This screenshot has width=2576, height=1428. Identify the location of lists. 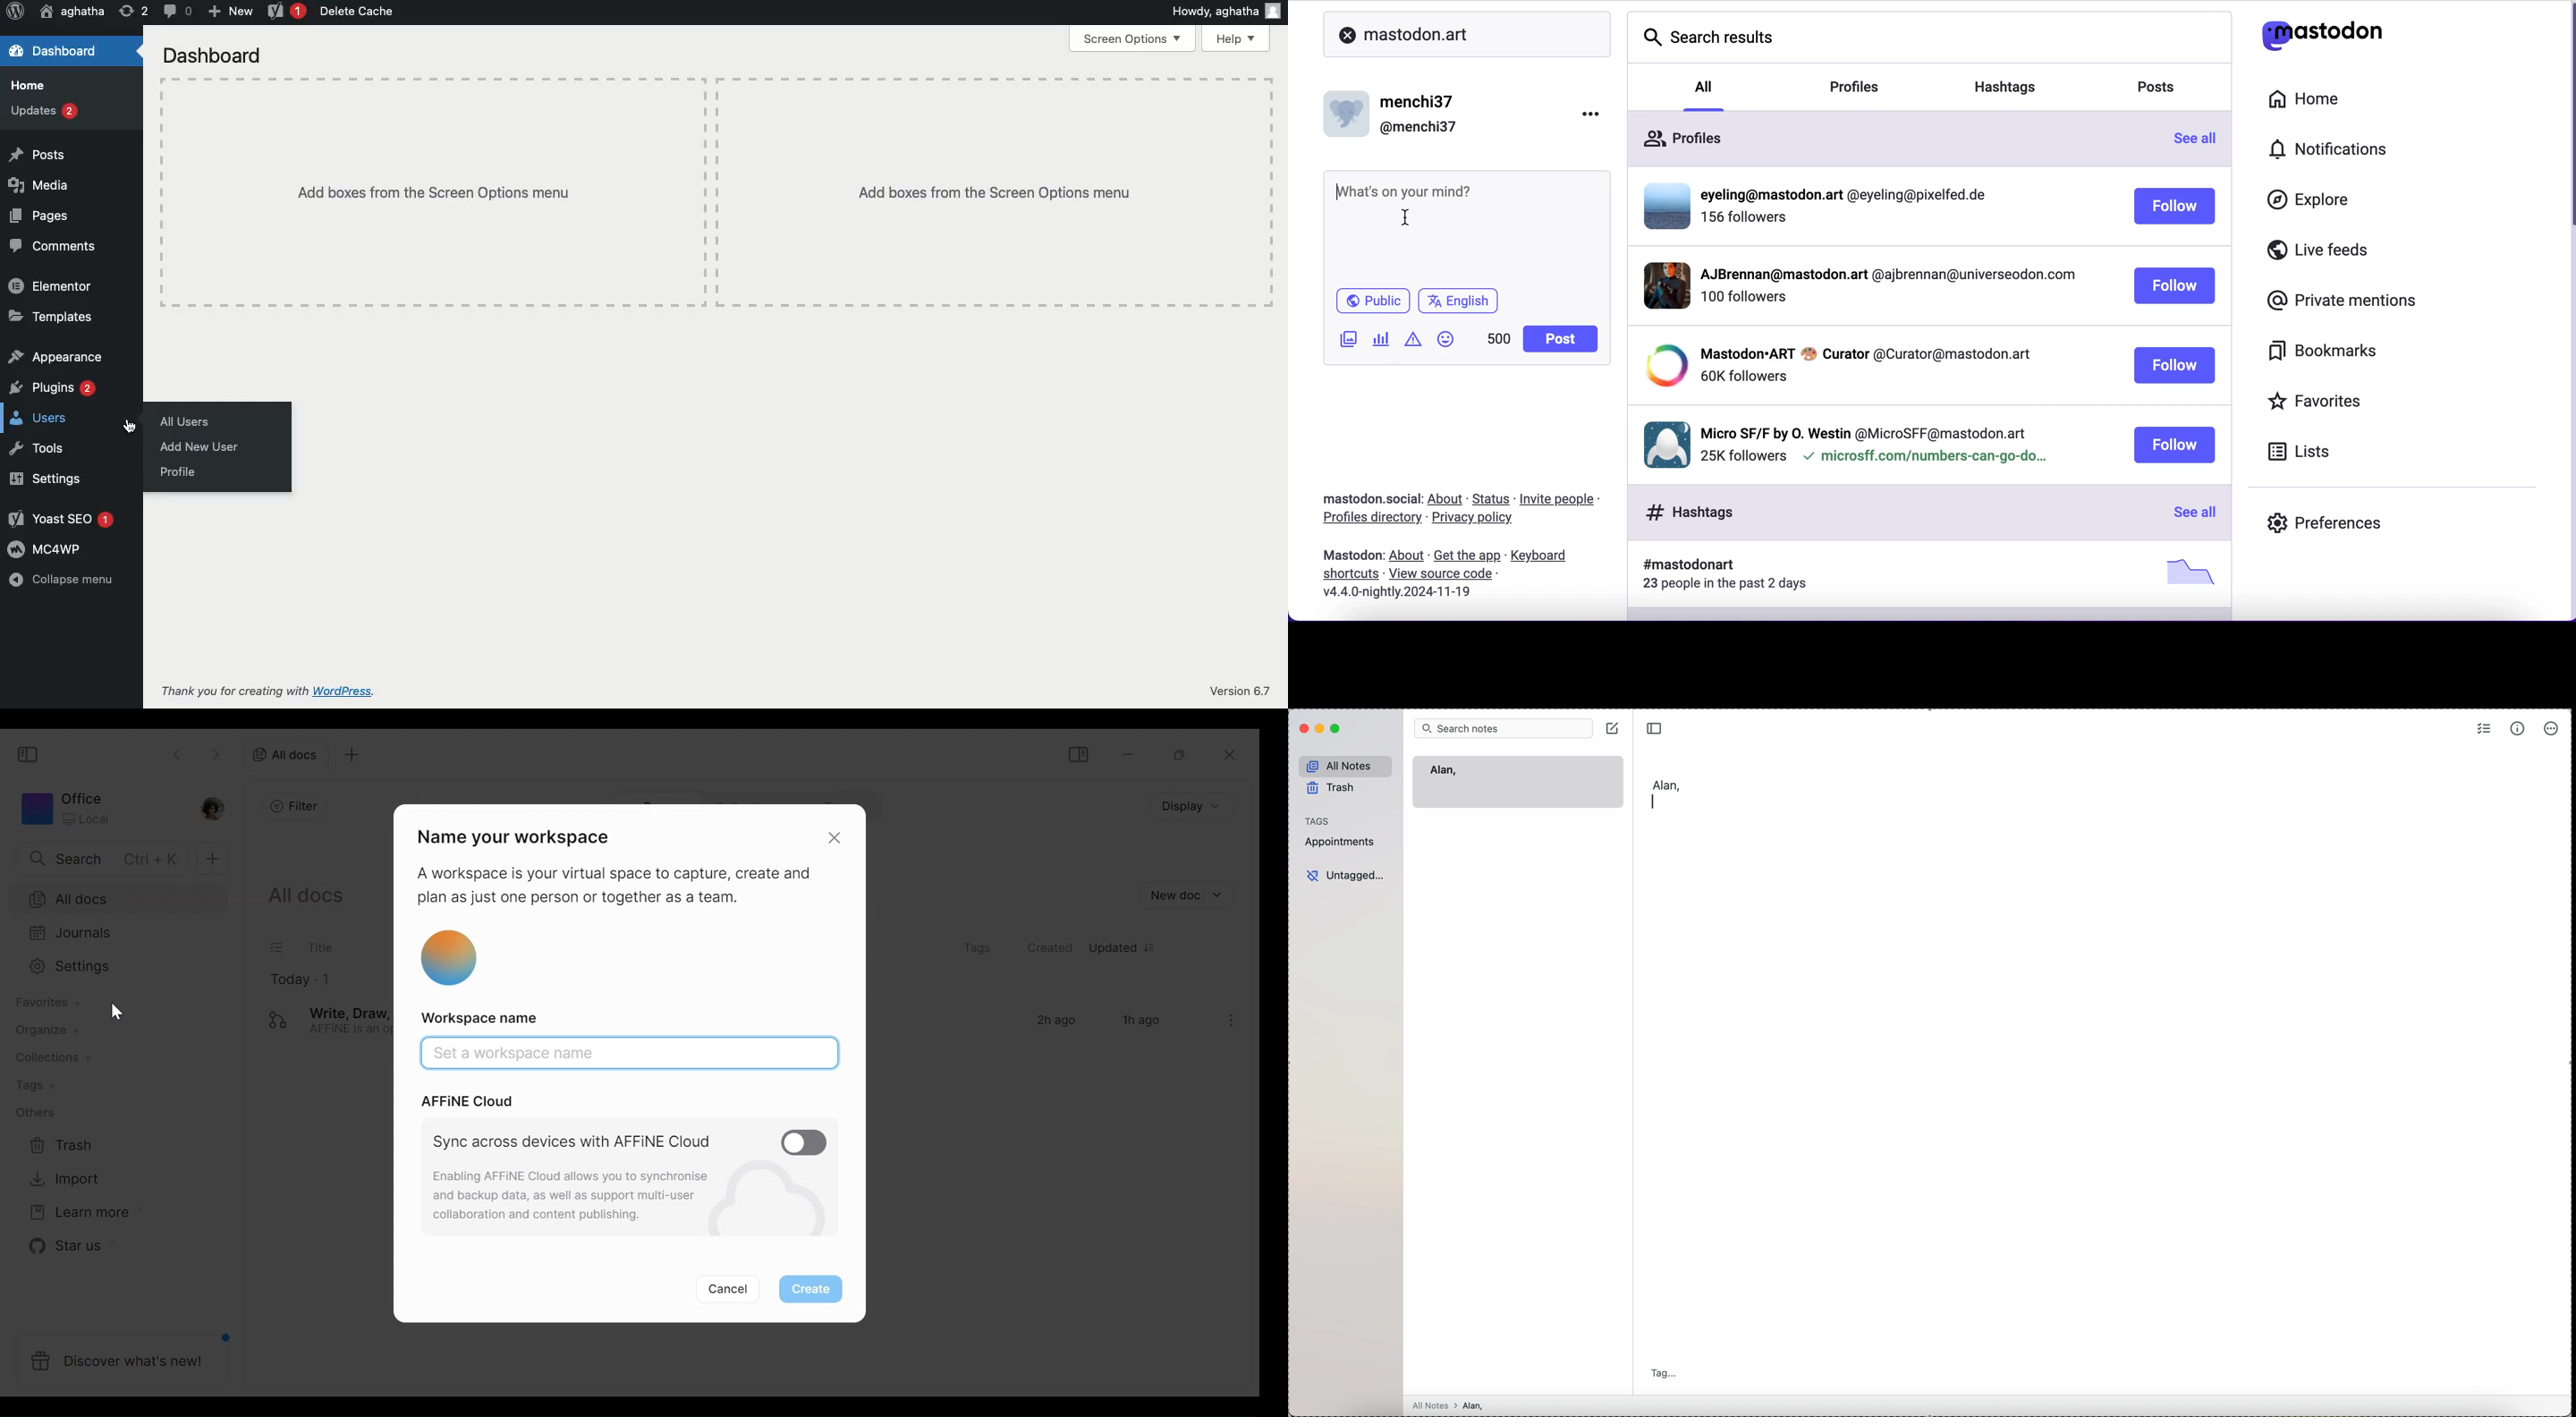
(2307, 455).